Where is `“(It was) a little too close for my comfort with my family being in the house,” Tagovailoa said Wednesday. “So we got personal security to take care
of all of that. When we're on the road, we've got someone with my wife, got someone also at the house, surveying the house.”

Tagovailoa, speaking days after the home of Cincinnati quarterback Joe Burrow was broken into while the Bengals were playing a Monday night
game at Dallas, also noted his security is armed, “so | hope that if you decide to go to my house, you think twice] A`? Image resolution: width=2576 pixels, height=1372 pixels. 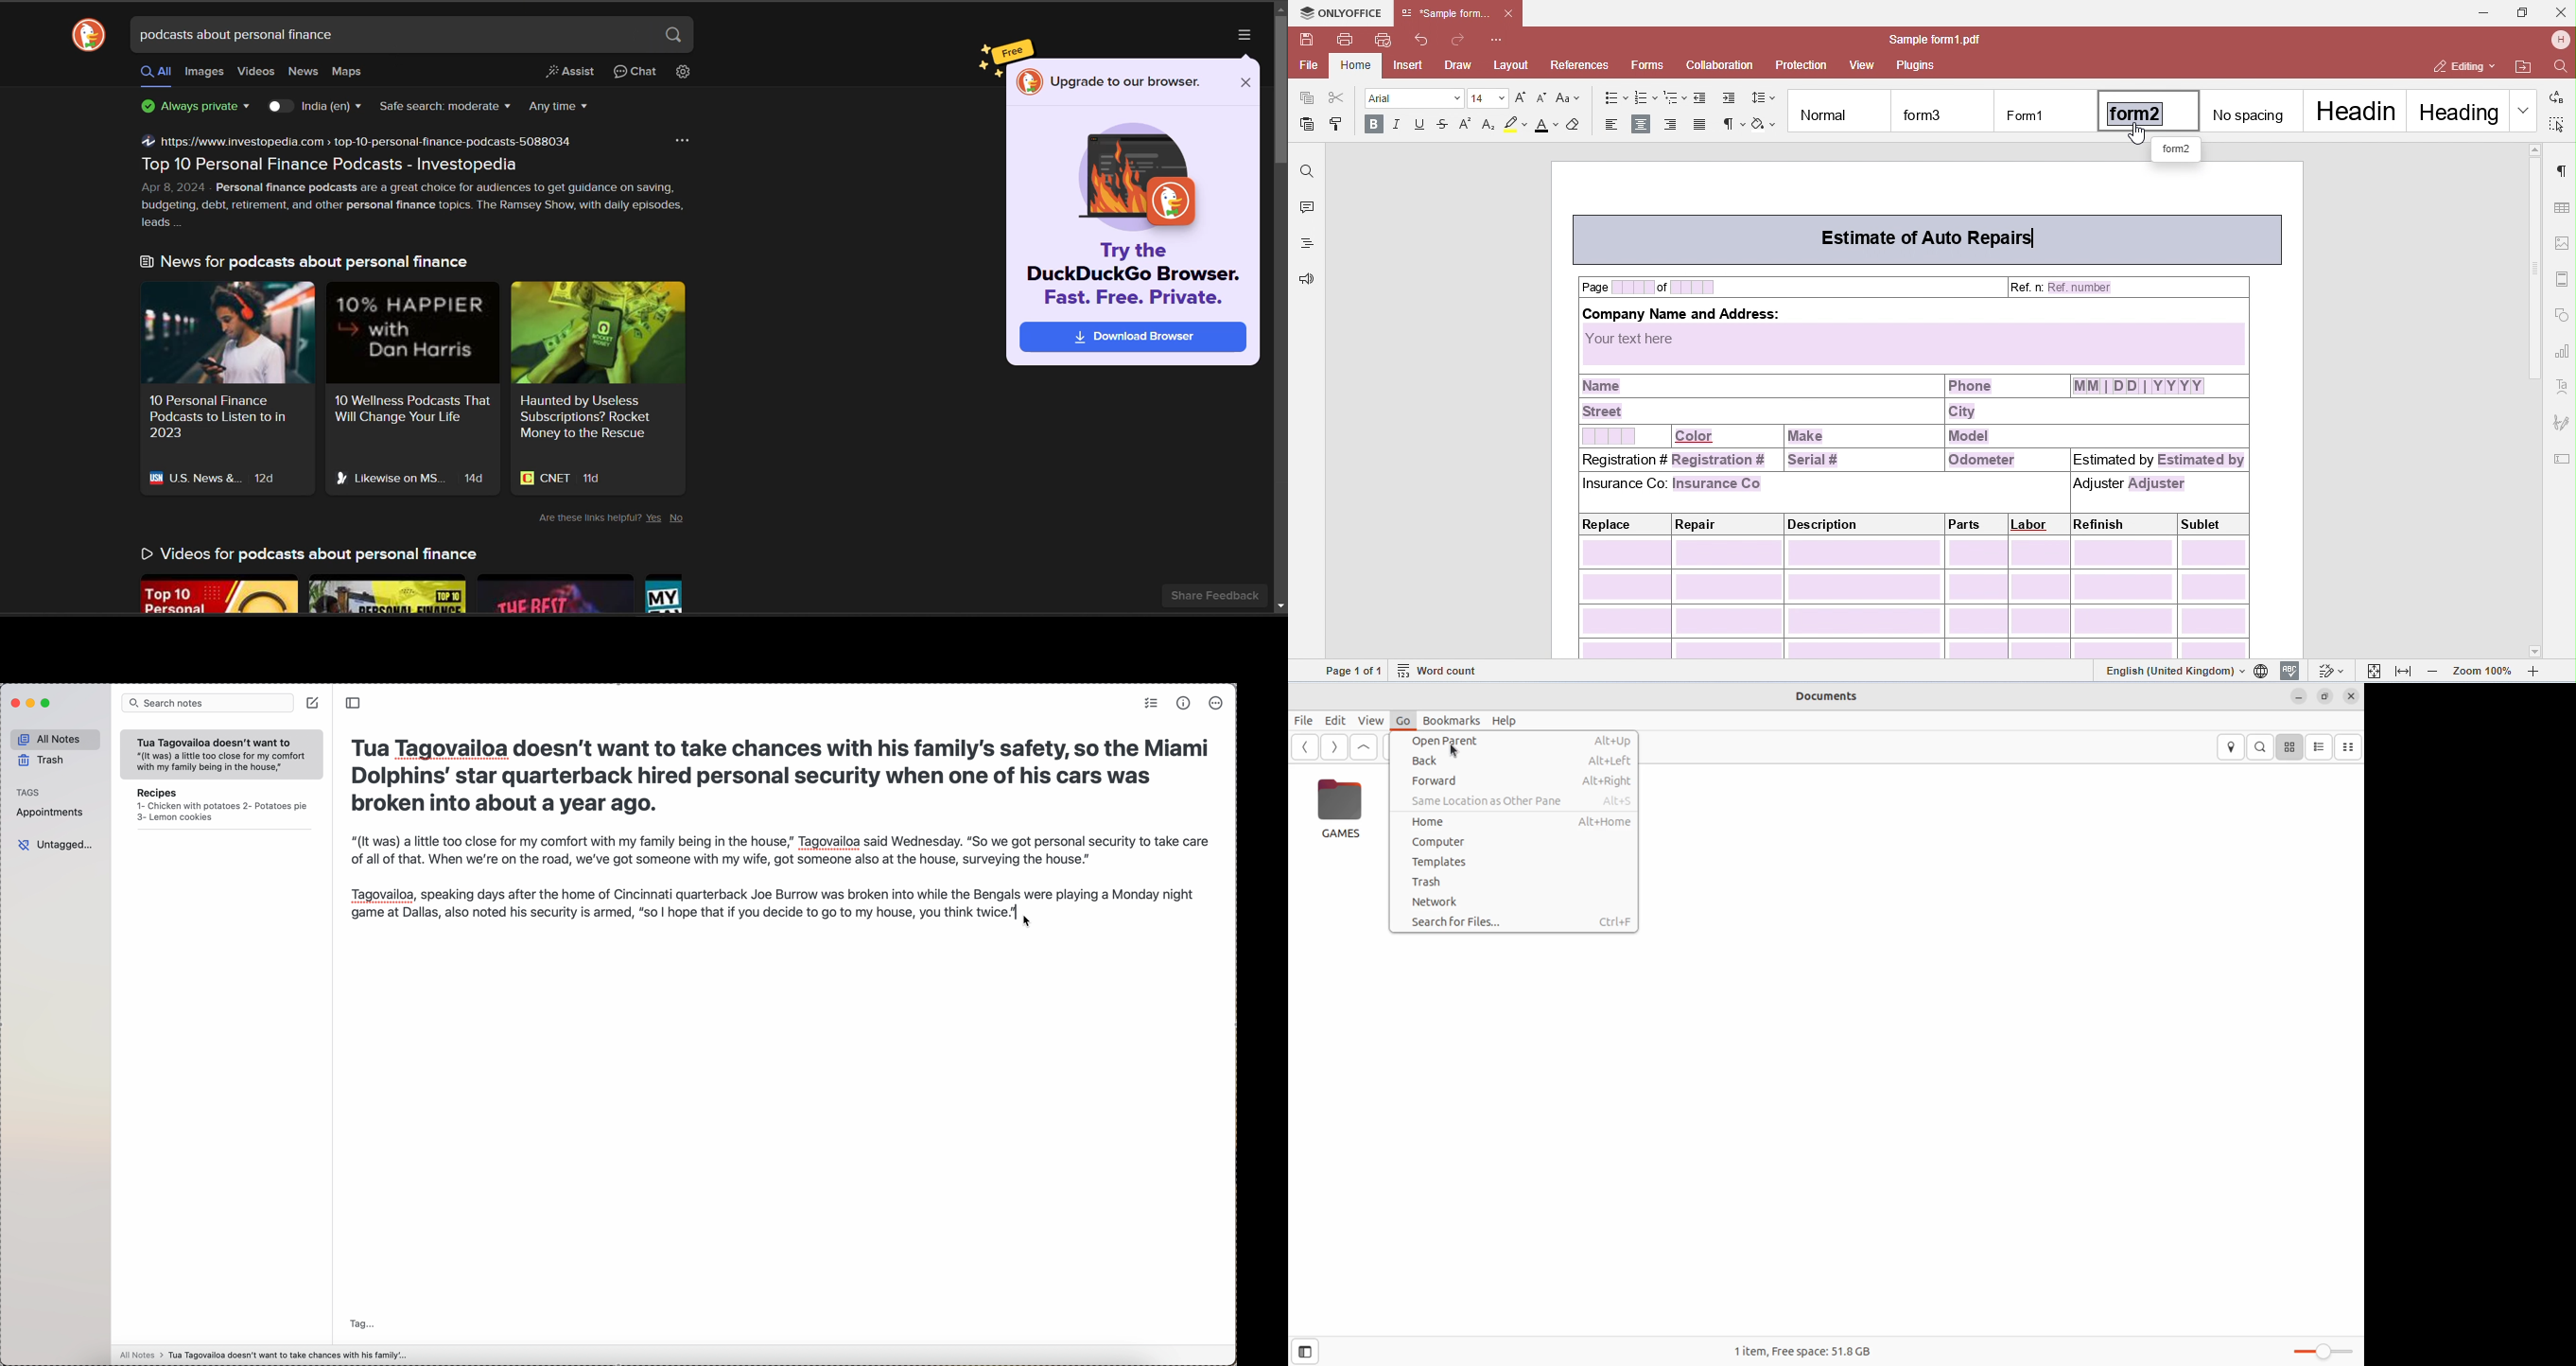 “(It was) a little too close for my comfort with my family being in the house,” Tagovailoa said Wednesday. “So we got personal security to take care
of all of that. When we're on the road, we've got someone with my wife, got someone also at the house, surveying the house.”

Tagovailoa, speaking days after the home of Cincinnati quarterback Joe Burrow was broken into while the Bengals were playing a Monday night
game at Dallas, also noted his security is armed, “so | hope that if you decide to go to my house, you think twice] A is located at coordinates (776, 878).